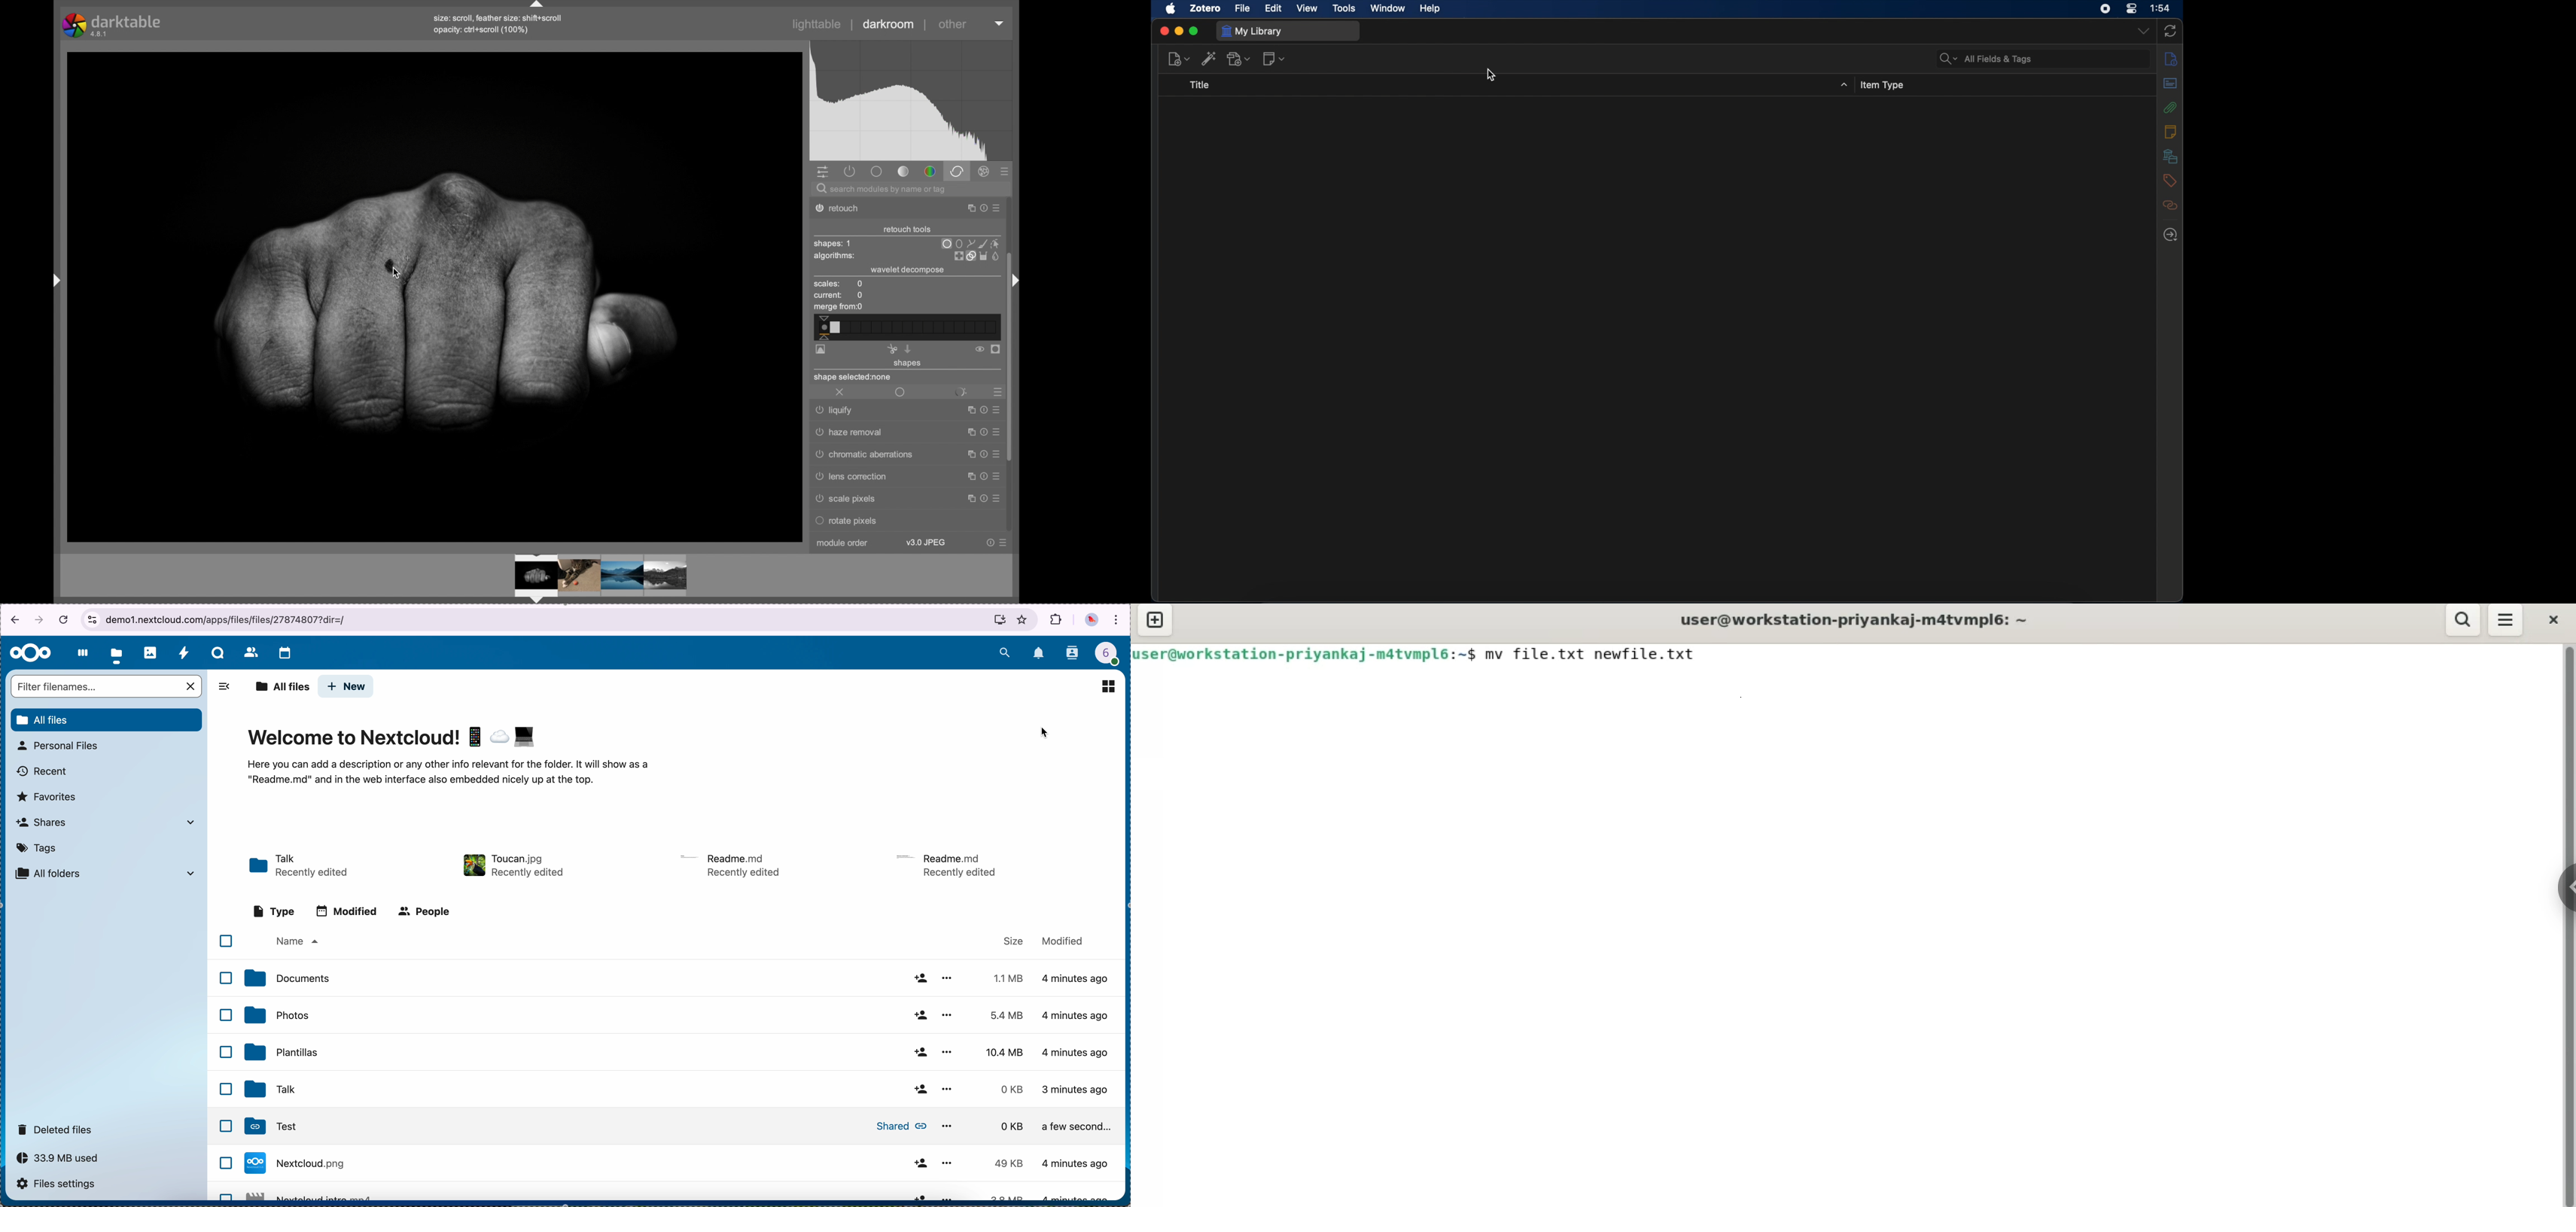 Image resolution: width=2576 pixels, height=1232 pixels. What do you see at coordinates (1163, 31) in the screenshot?
I see `close` at bounding box center [1163, 31].